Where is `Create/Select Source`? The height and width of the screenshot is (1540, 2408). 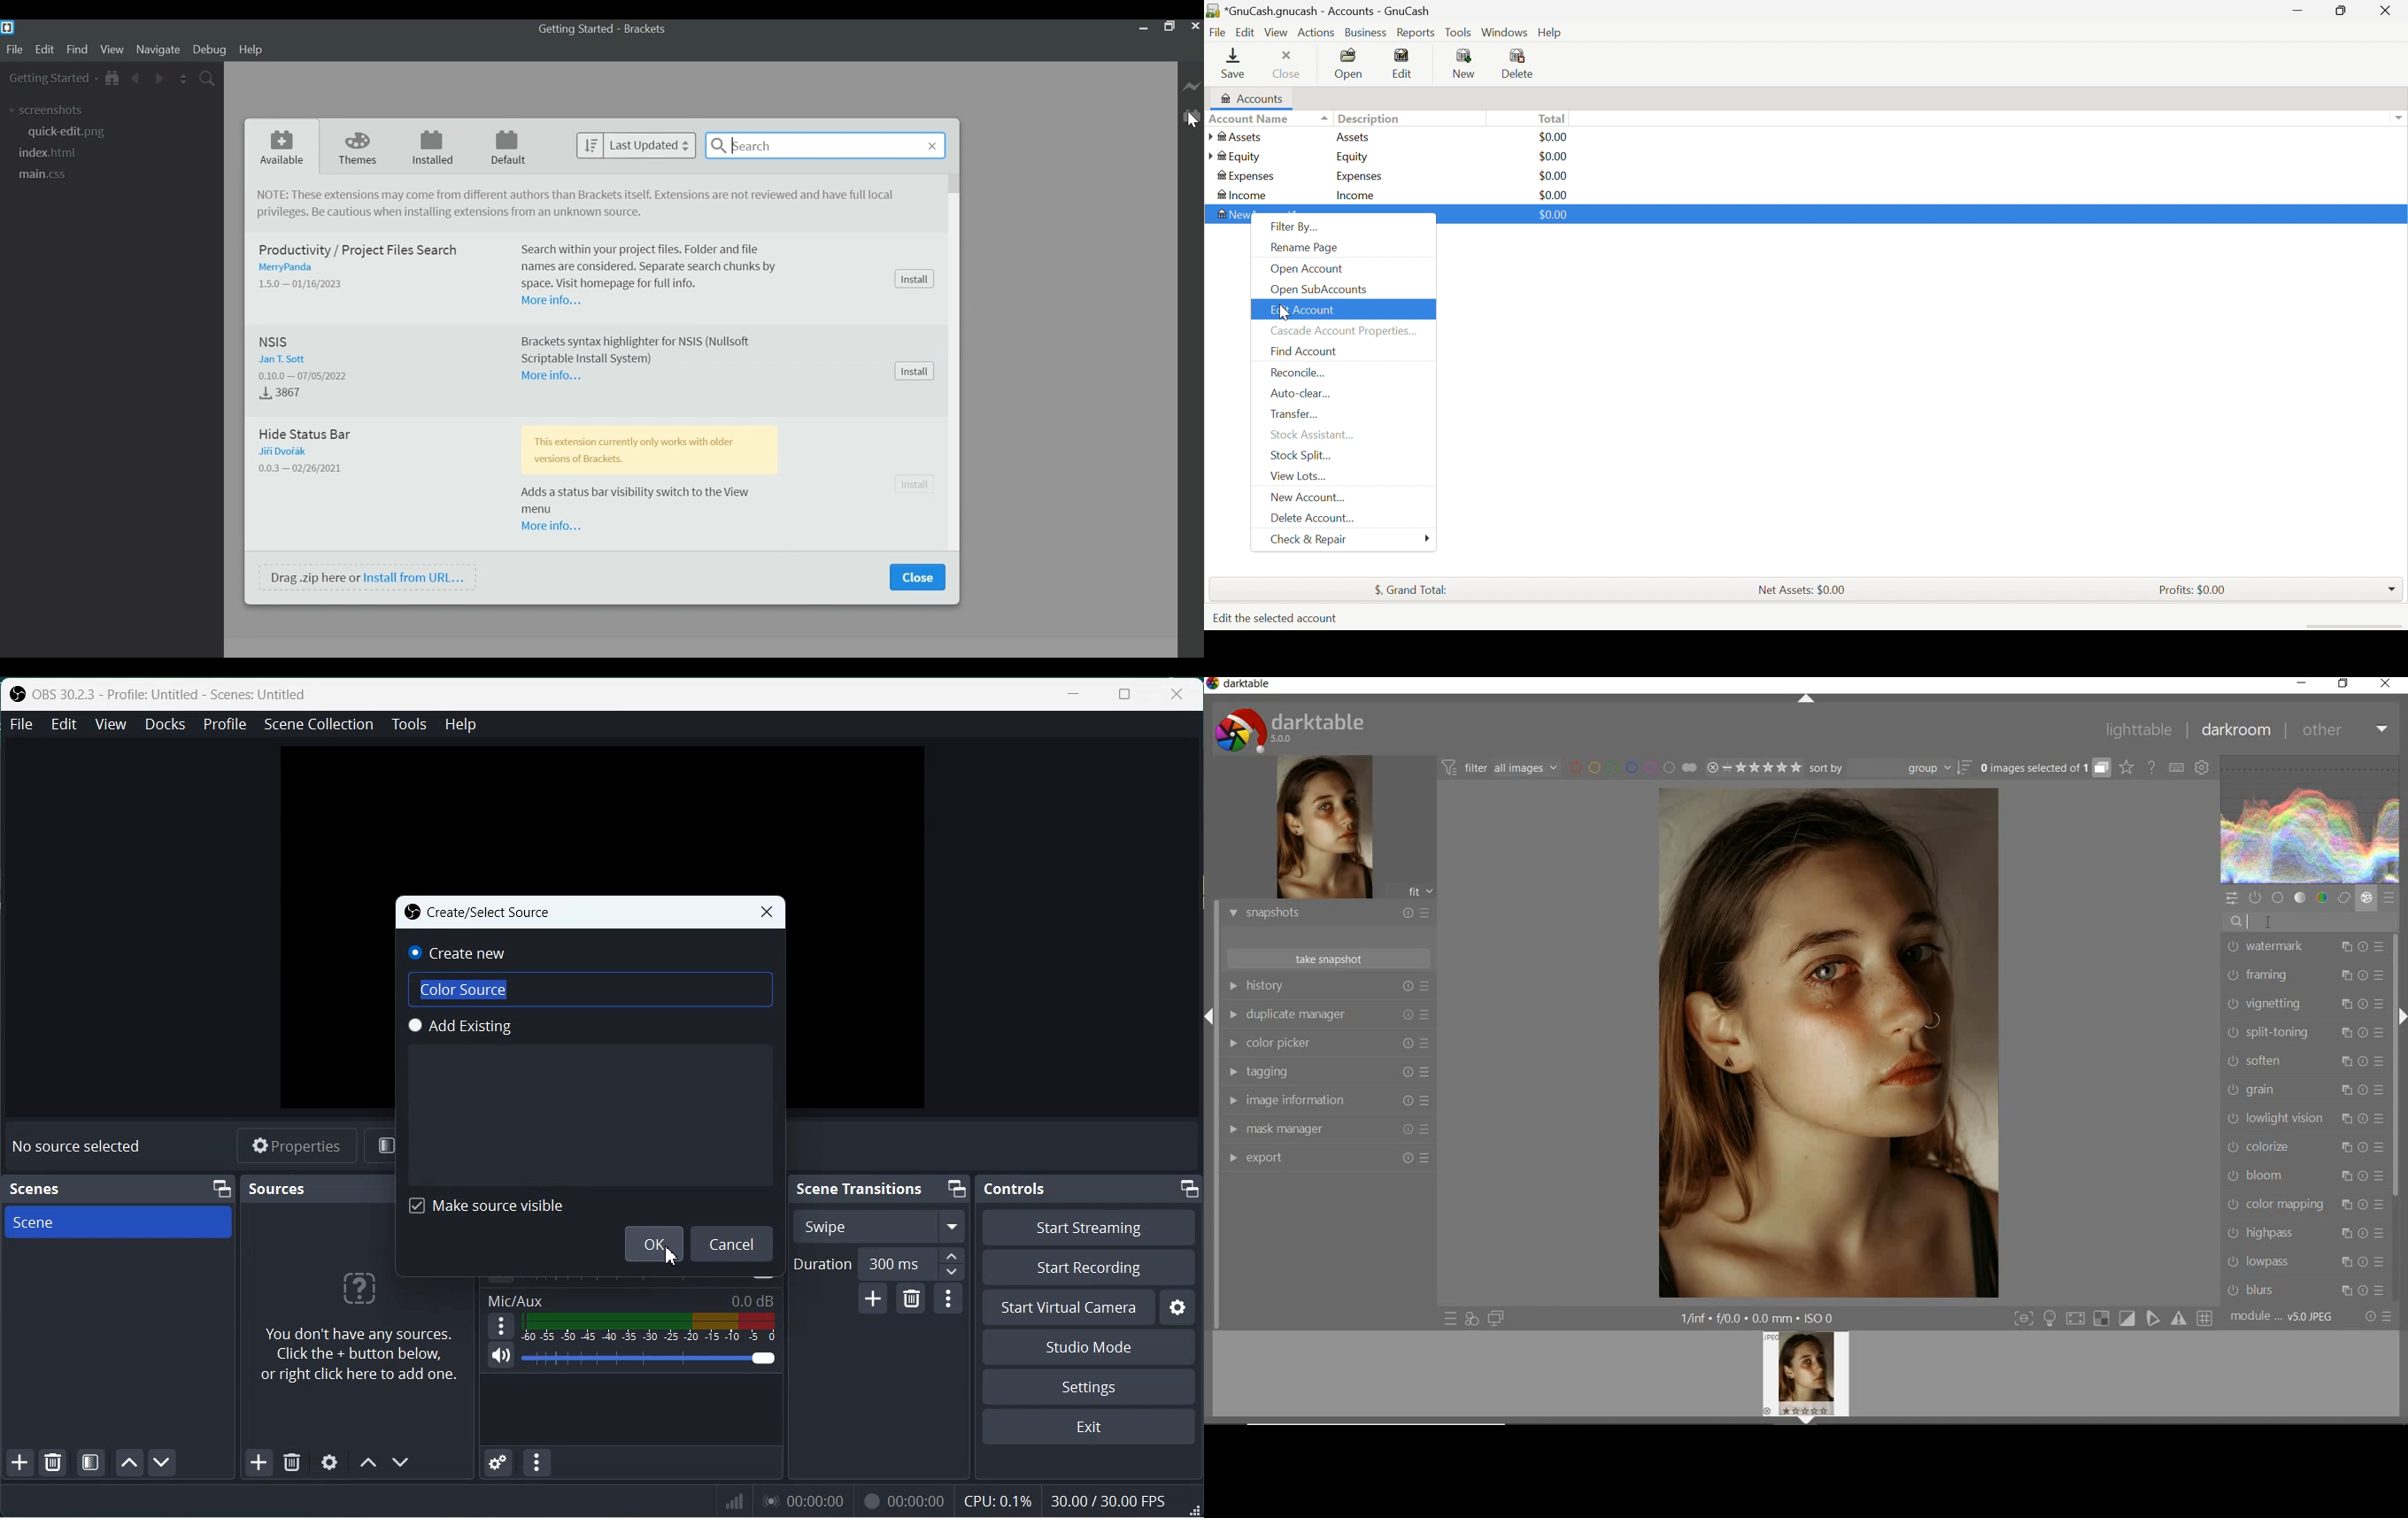
Create/Select Source is located at coordinates (476, 913).